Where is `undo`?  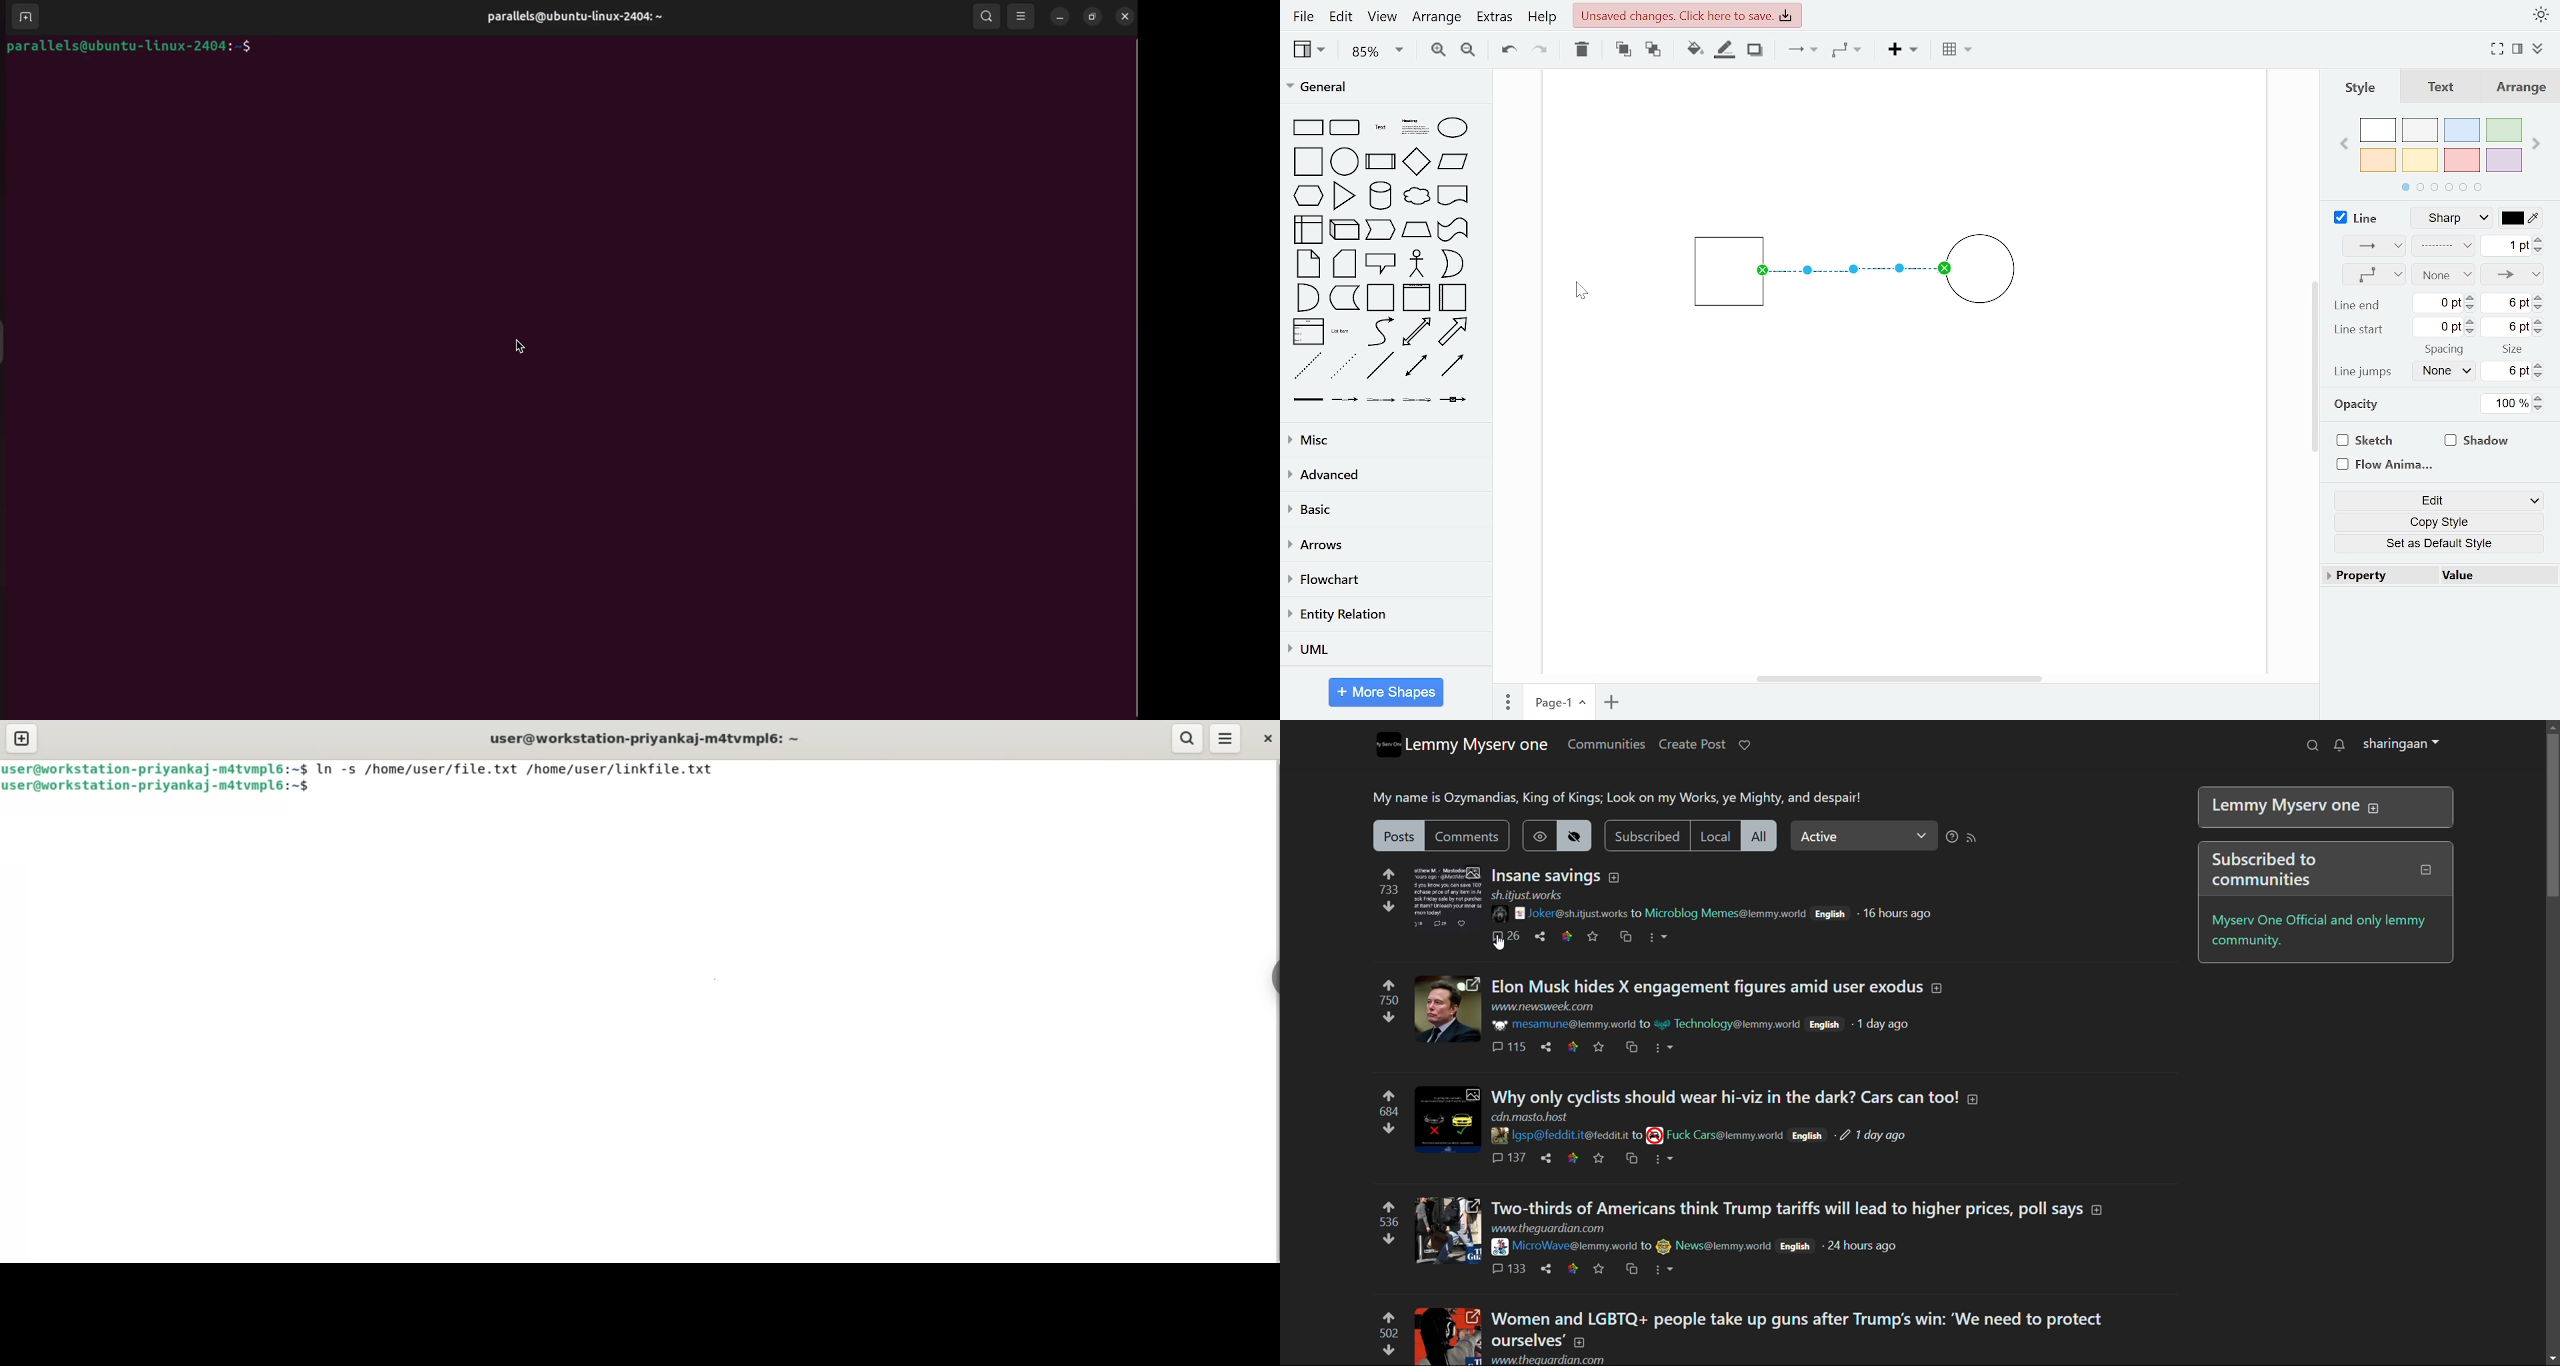 undo is located at coordinates (1504, 48).